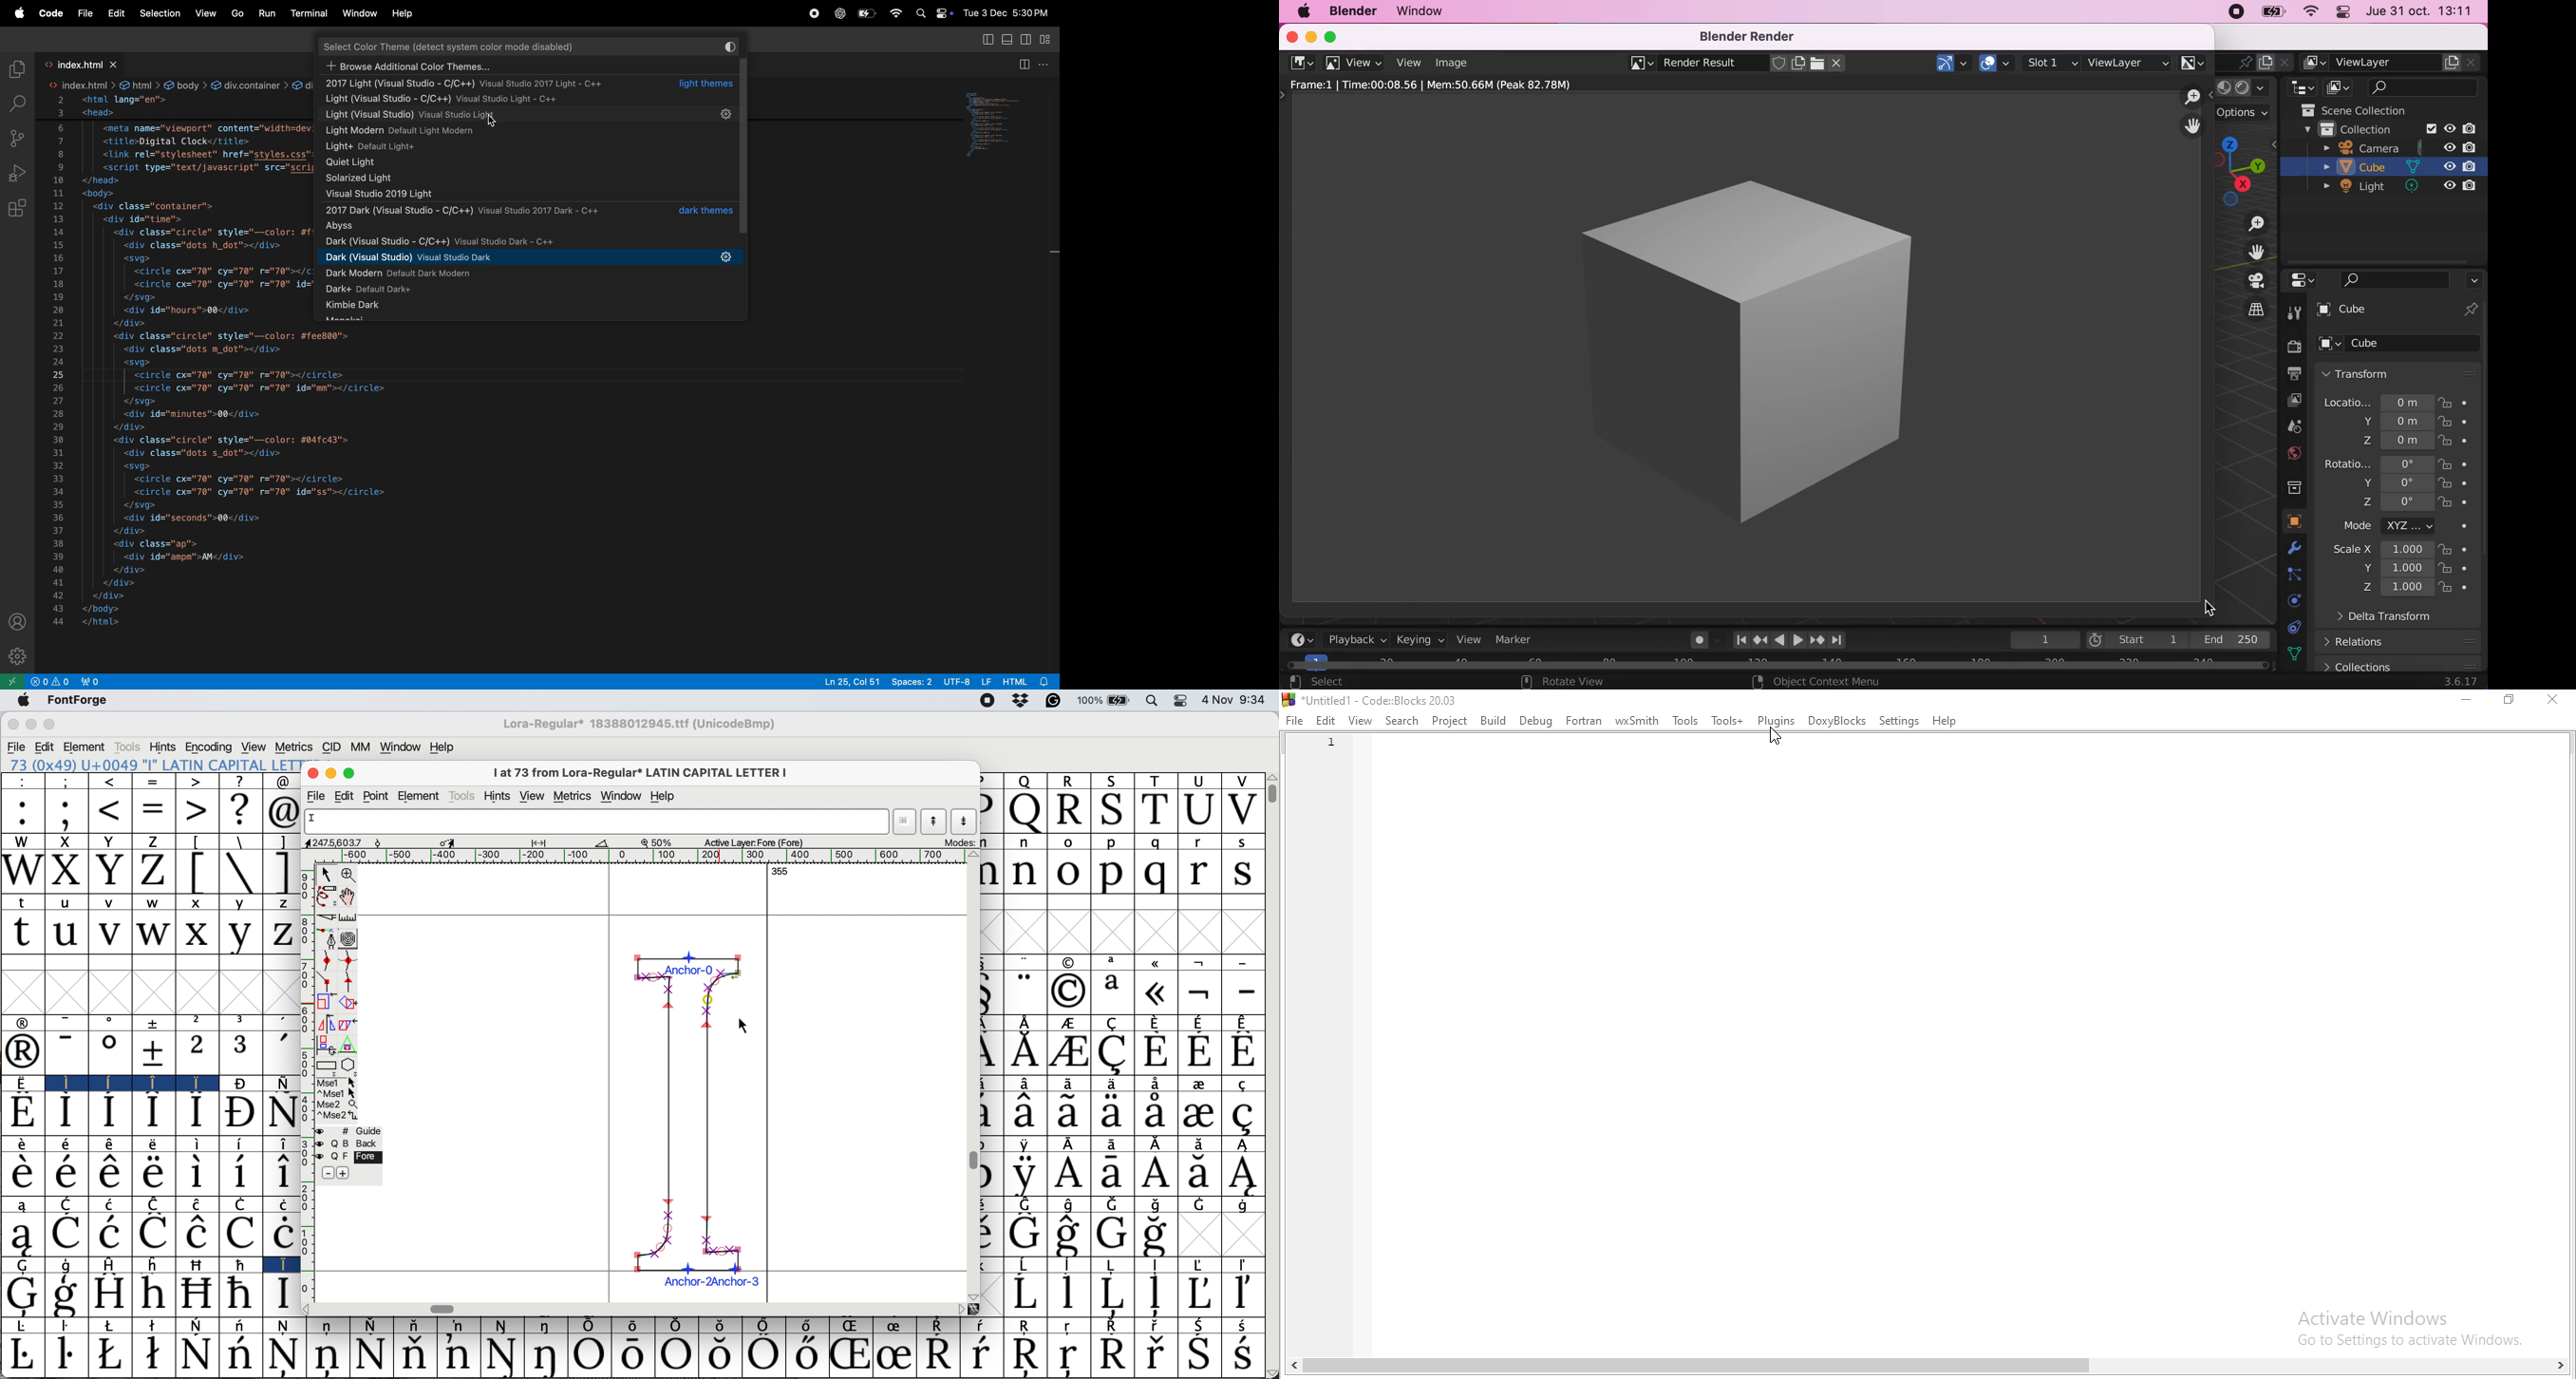 The width and height of the screenshot is (2576, 1400). Describe the element at coordinates (396, 290) in the screenshot. I see `dark +` at that location.